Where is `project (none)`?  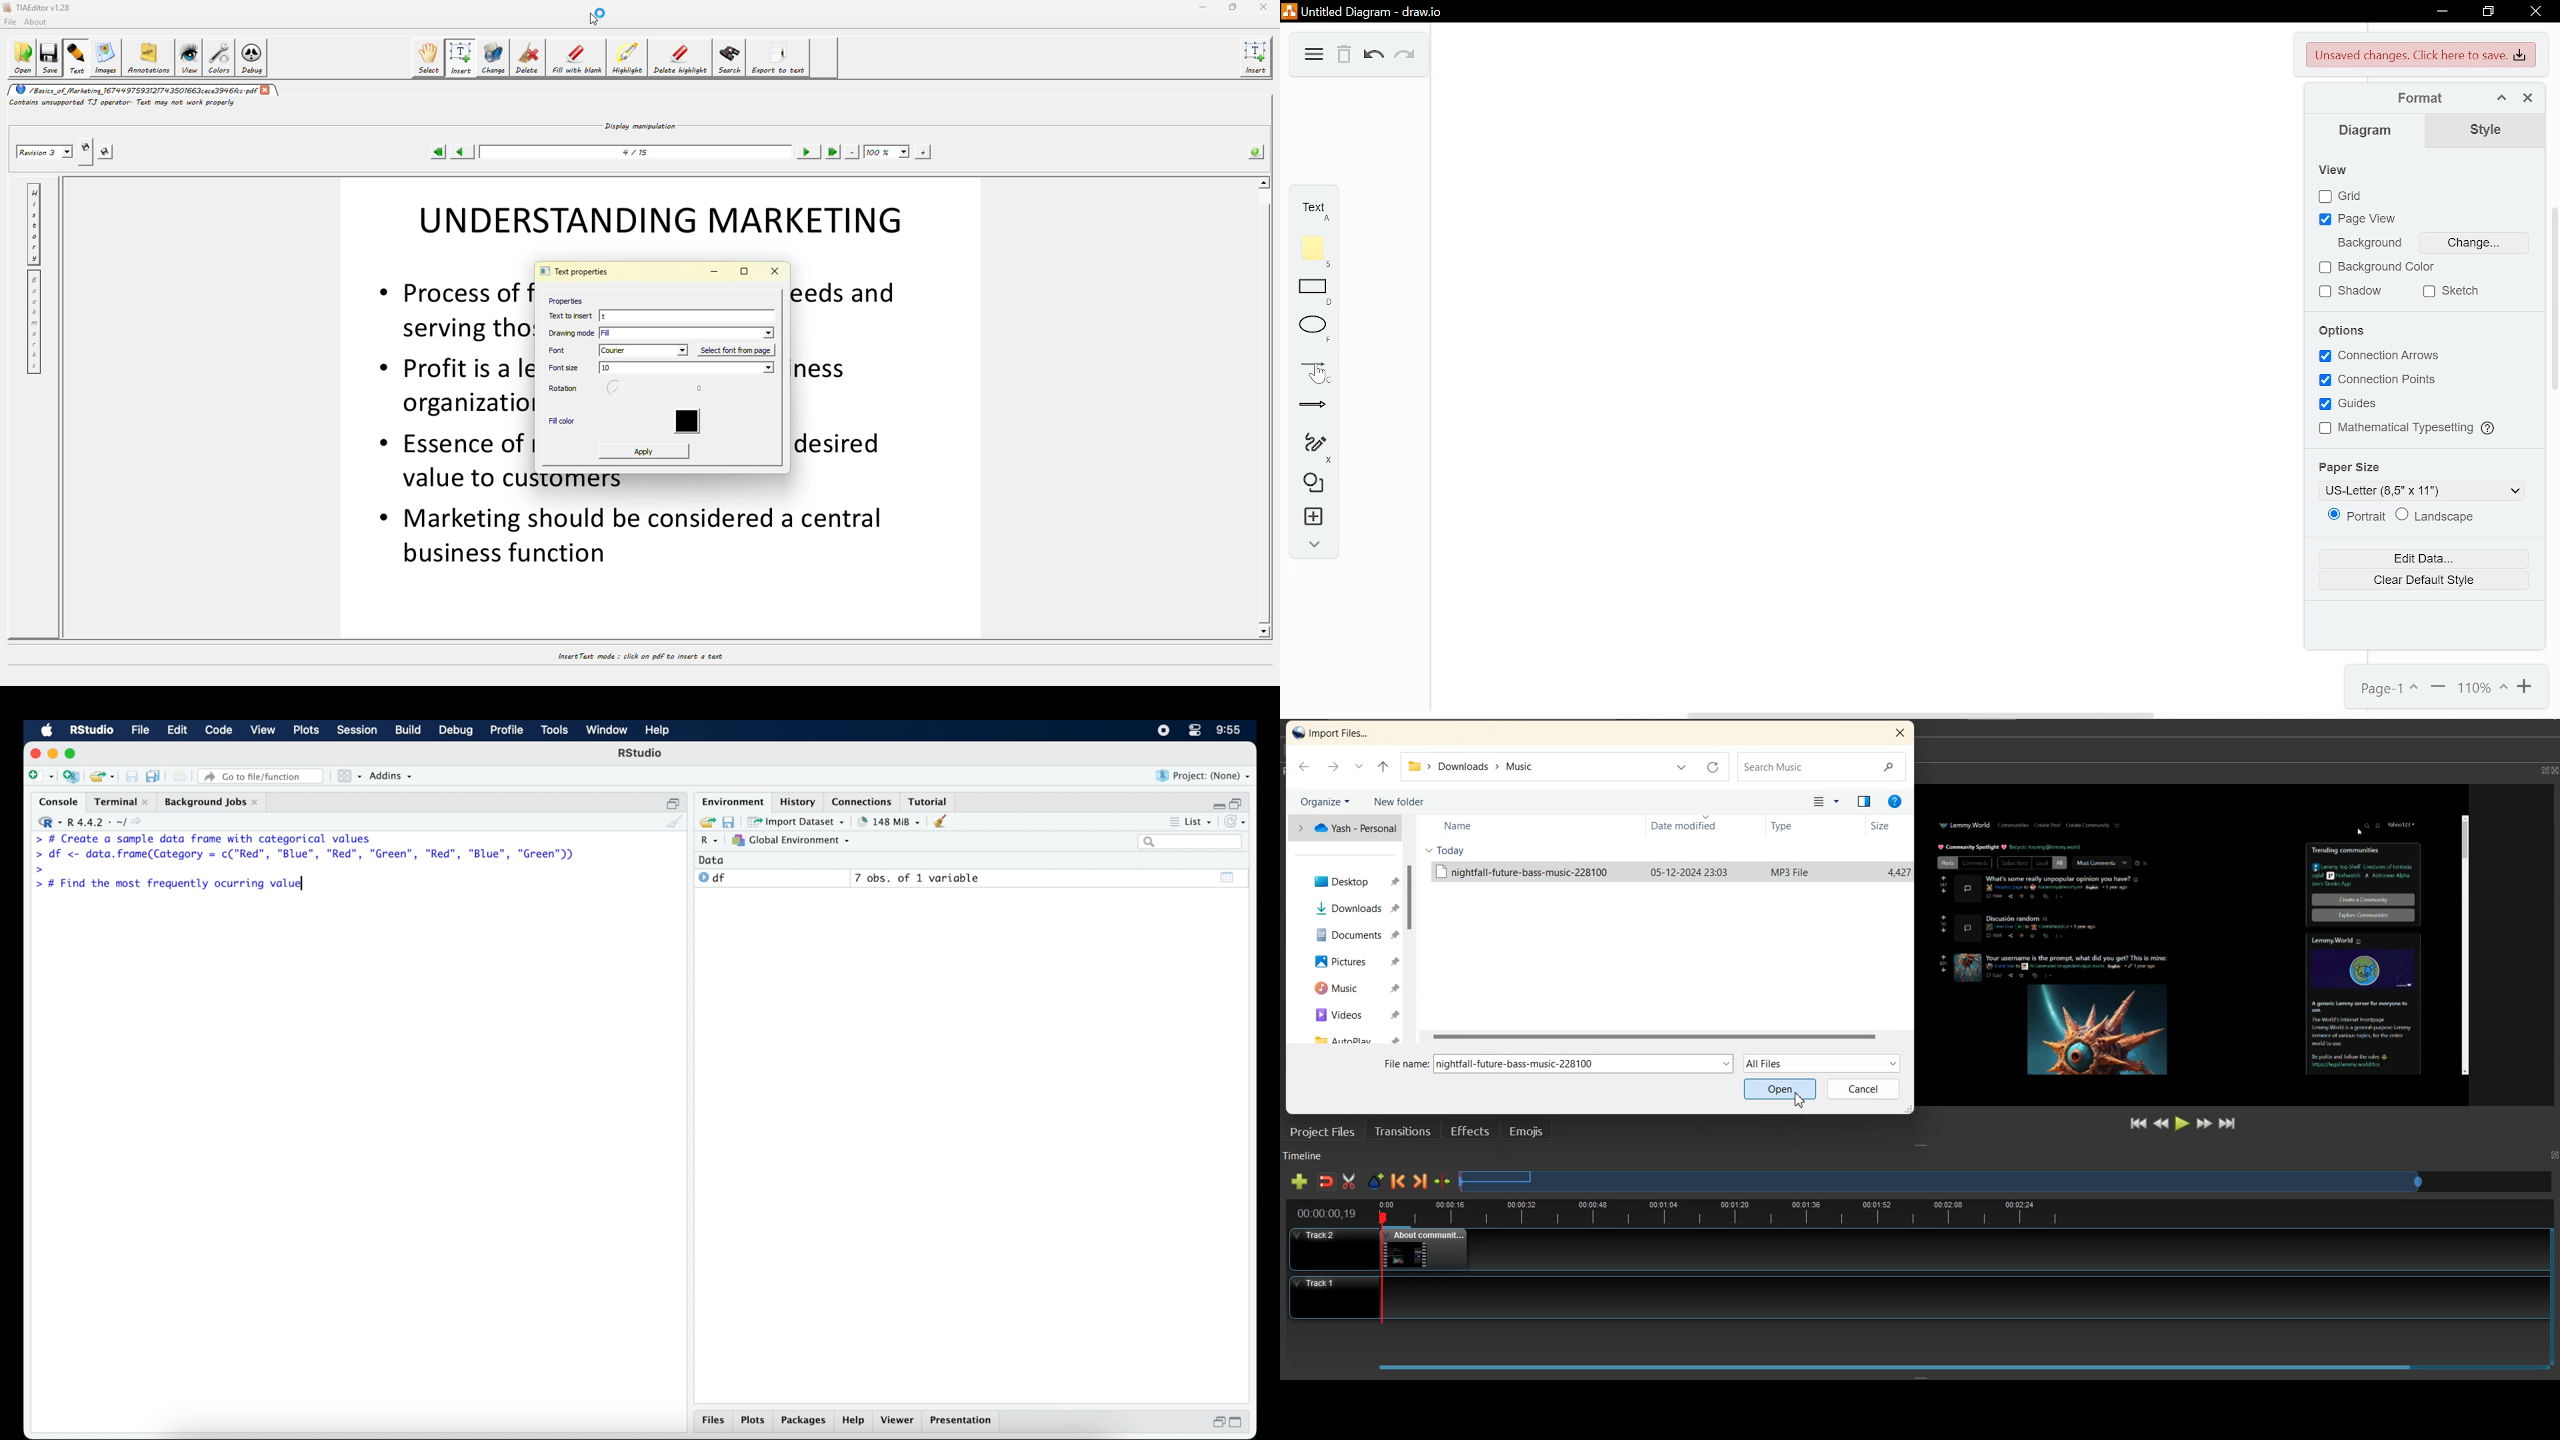
project (none) is located at coordinates (1203, 775).